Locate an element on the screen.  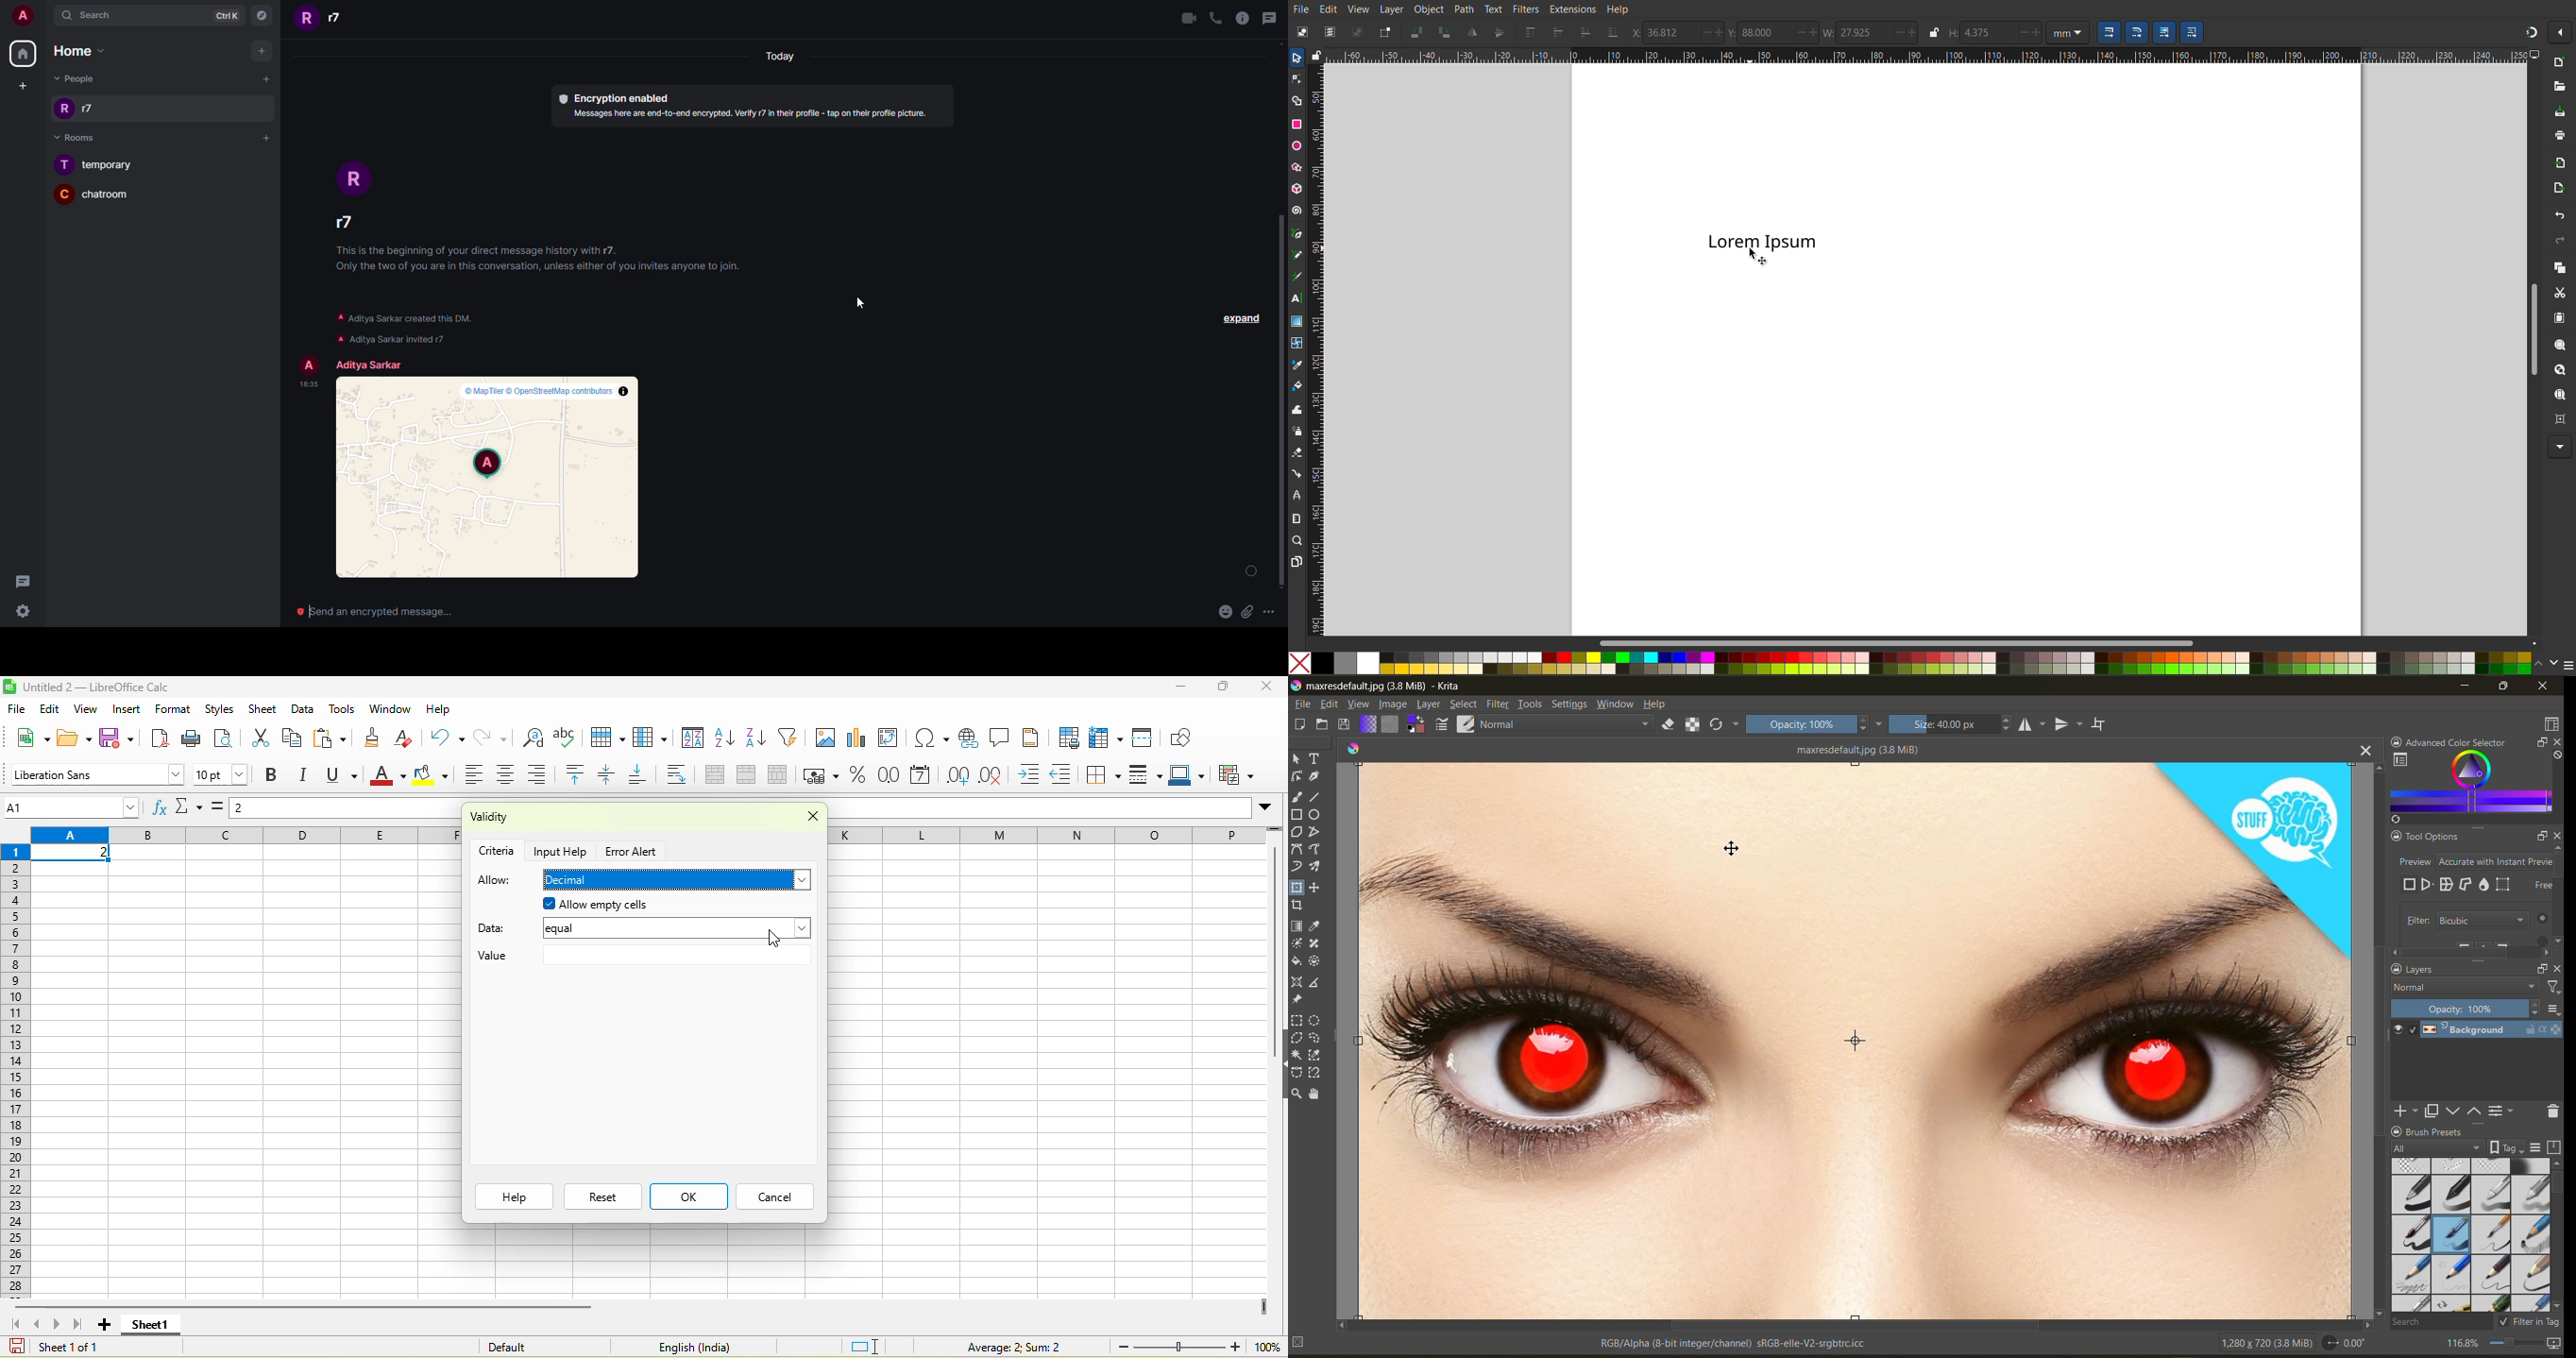
italics is located at coordinates (308, 775).